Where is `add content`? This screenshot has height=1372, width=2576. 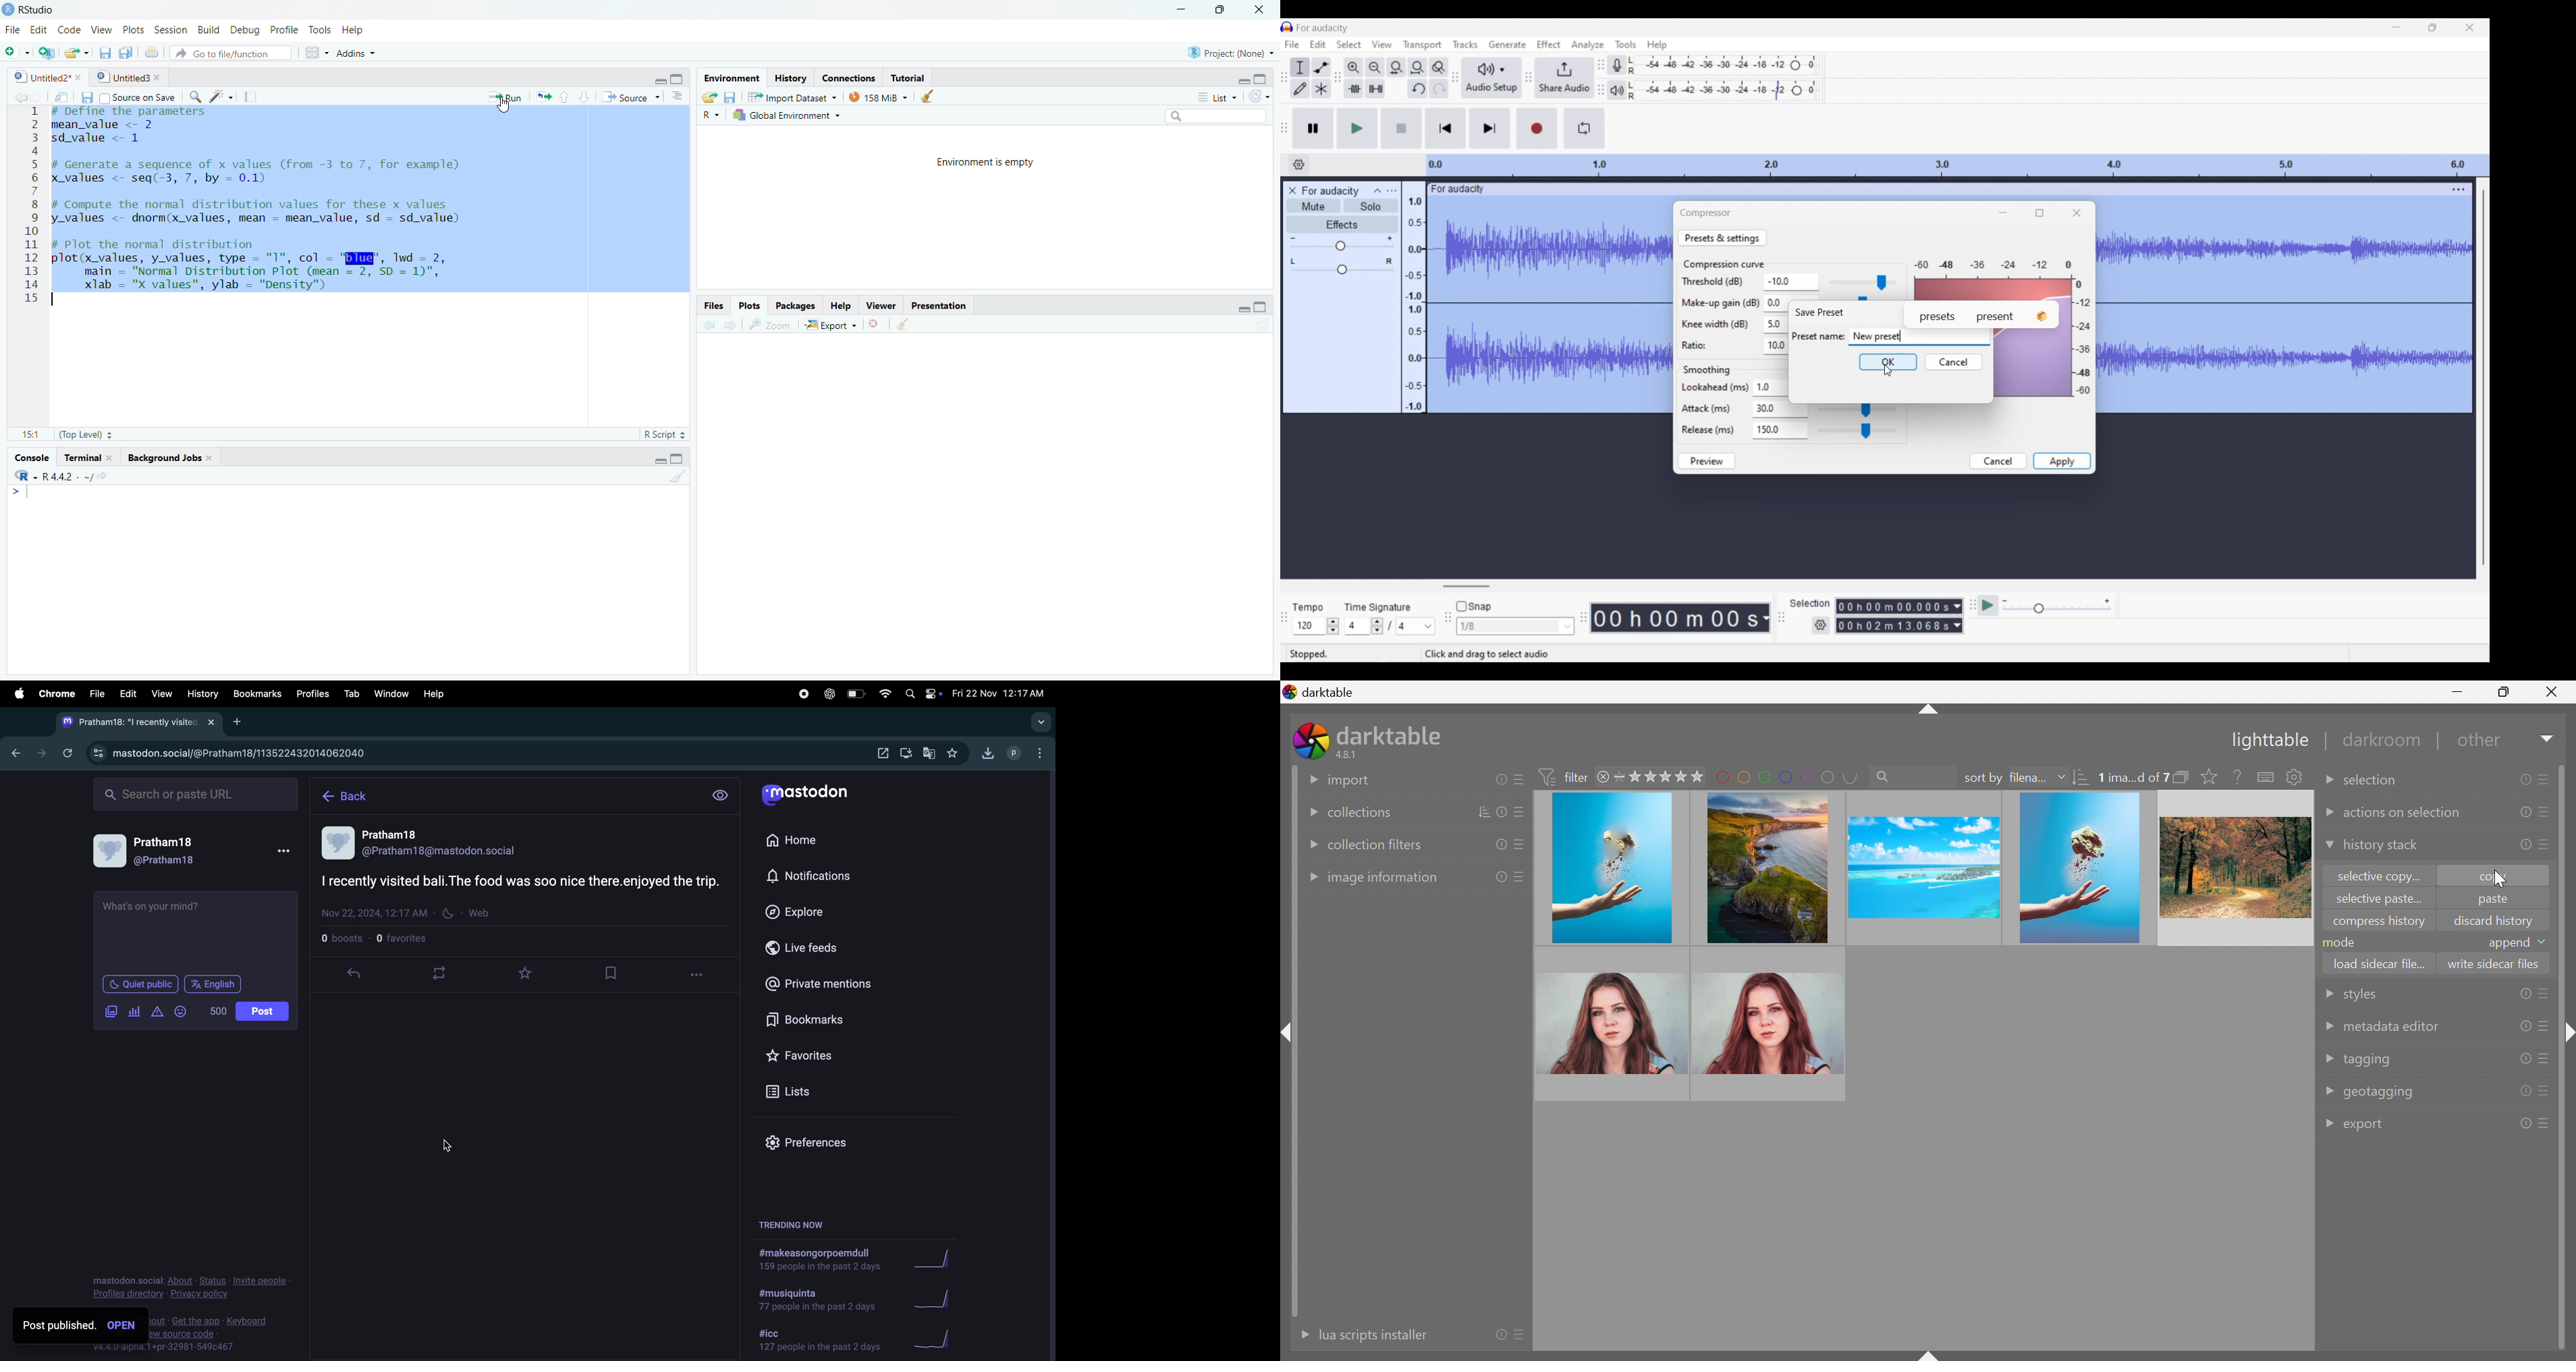
add content is located at coordinates (154, 1011).